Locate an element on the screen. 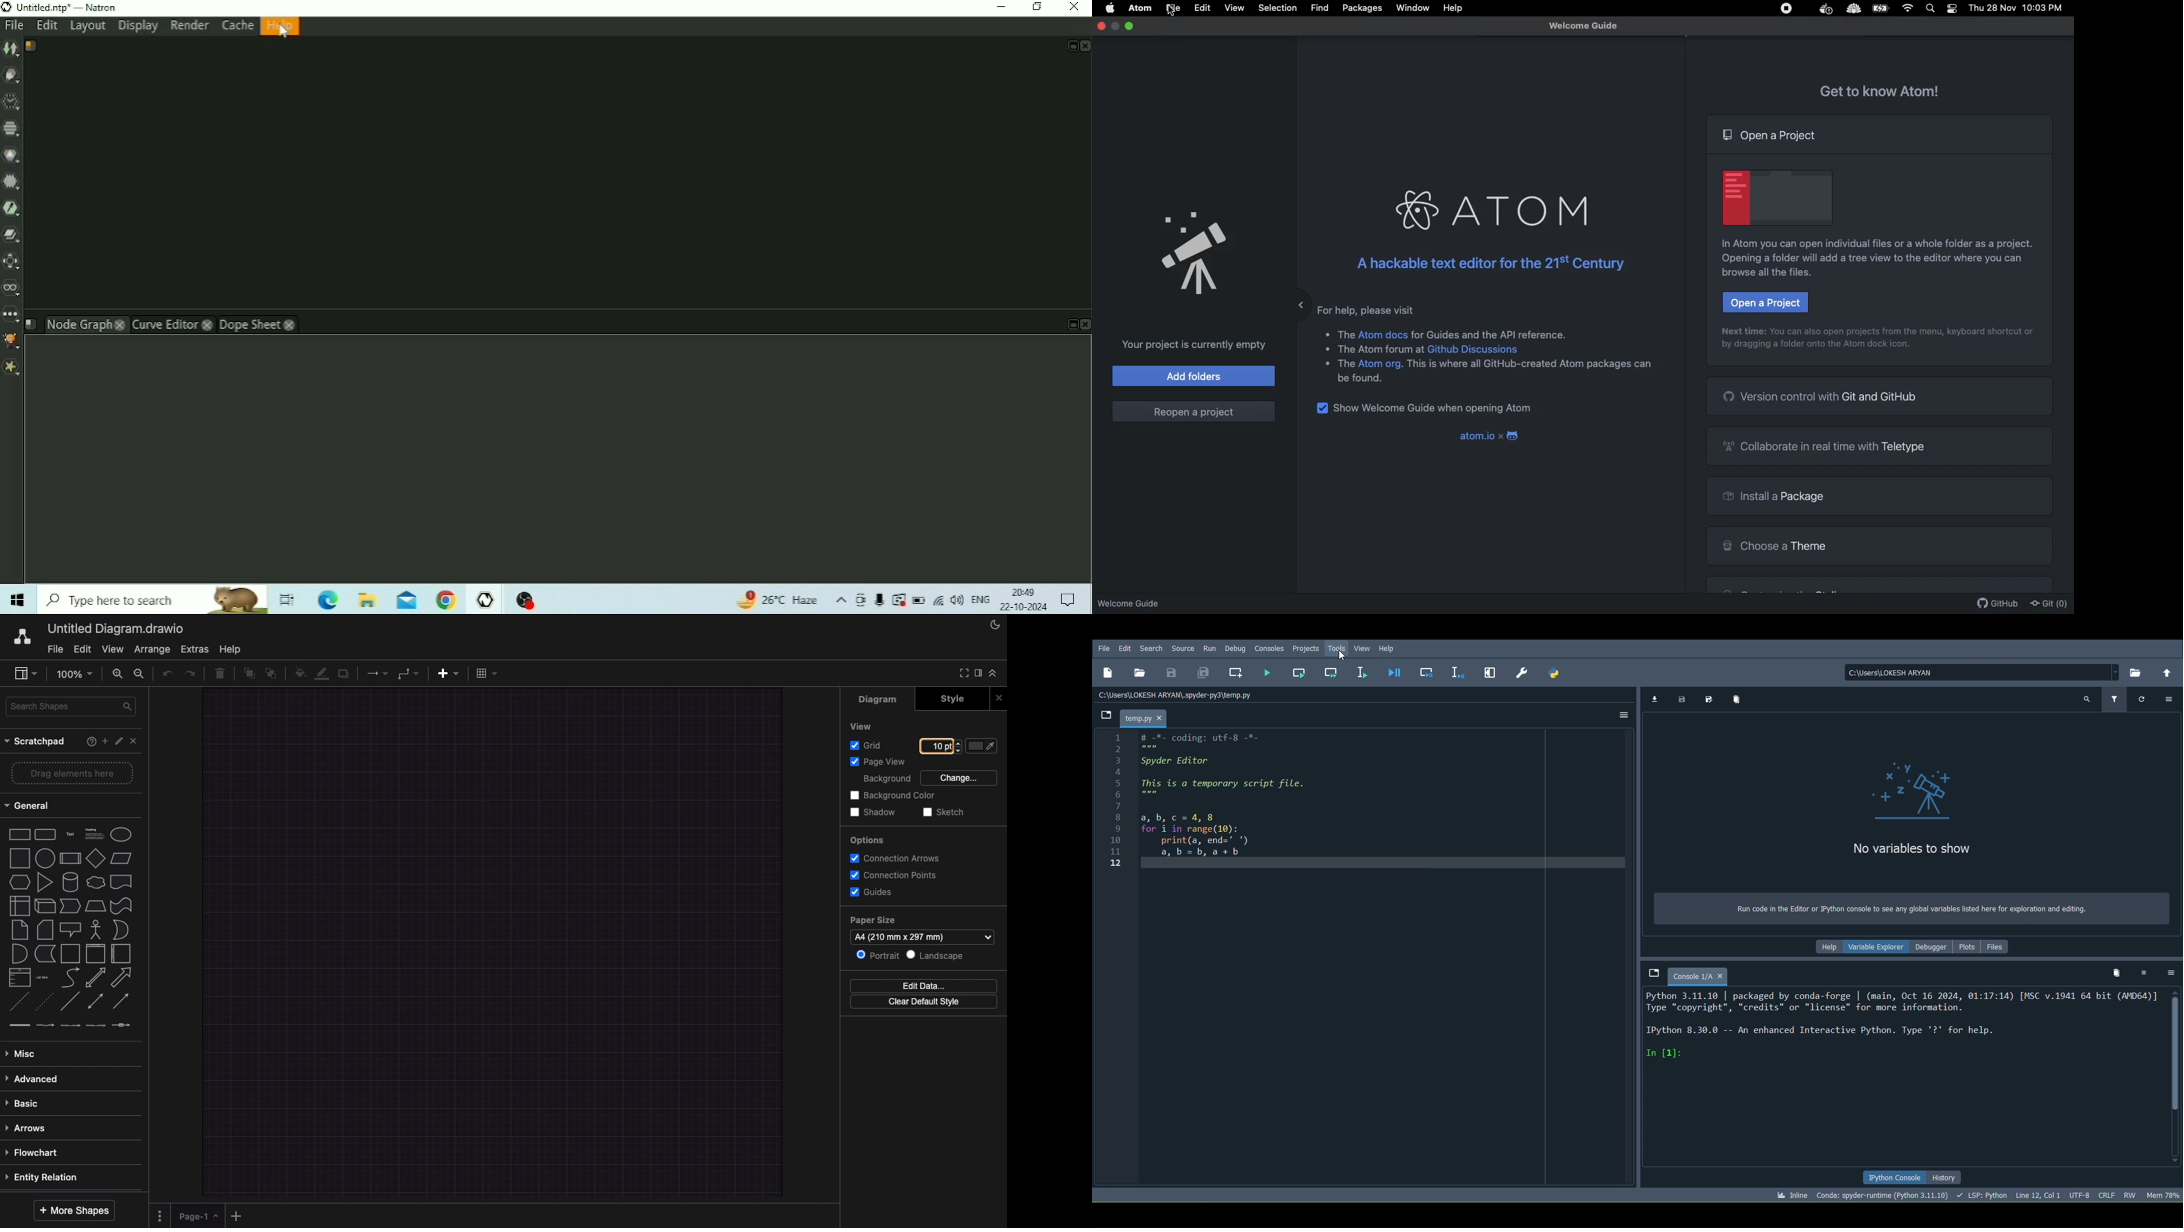 The width and height of the screenshot is (2184, 1232). Change to parent directory is located at coordinates (2167, 671).